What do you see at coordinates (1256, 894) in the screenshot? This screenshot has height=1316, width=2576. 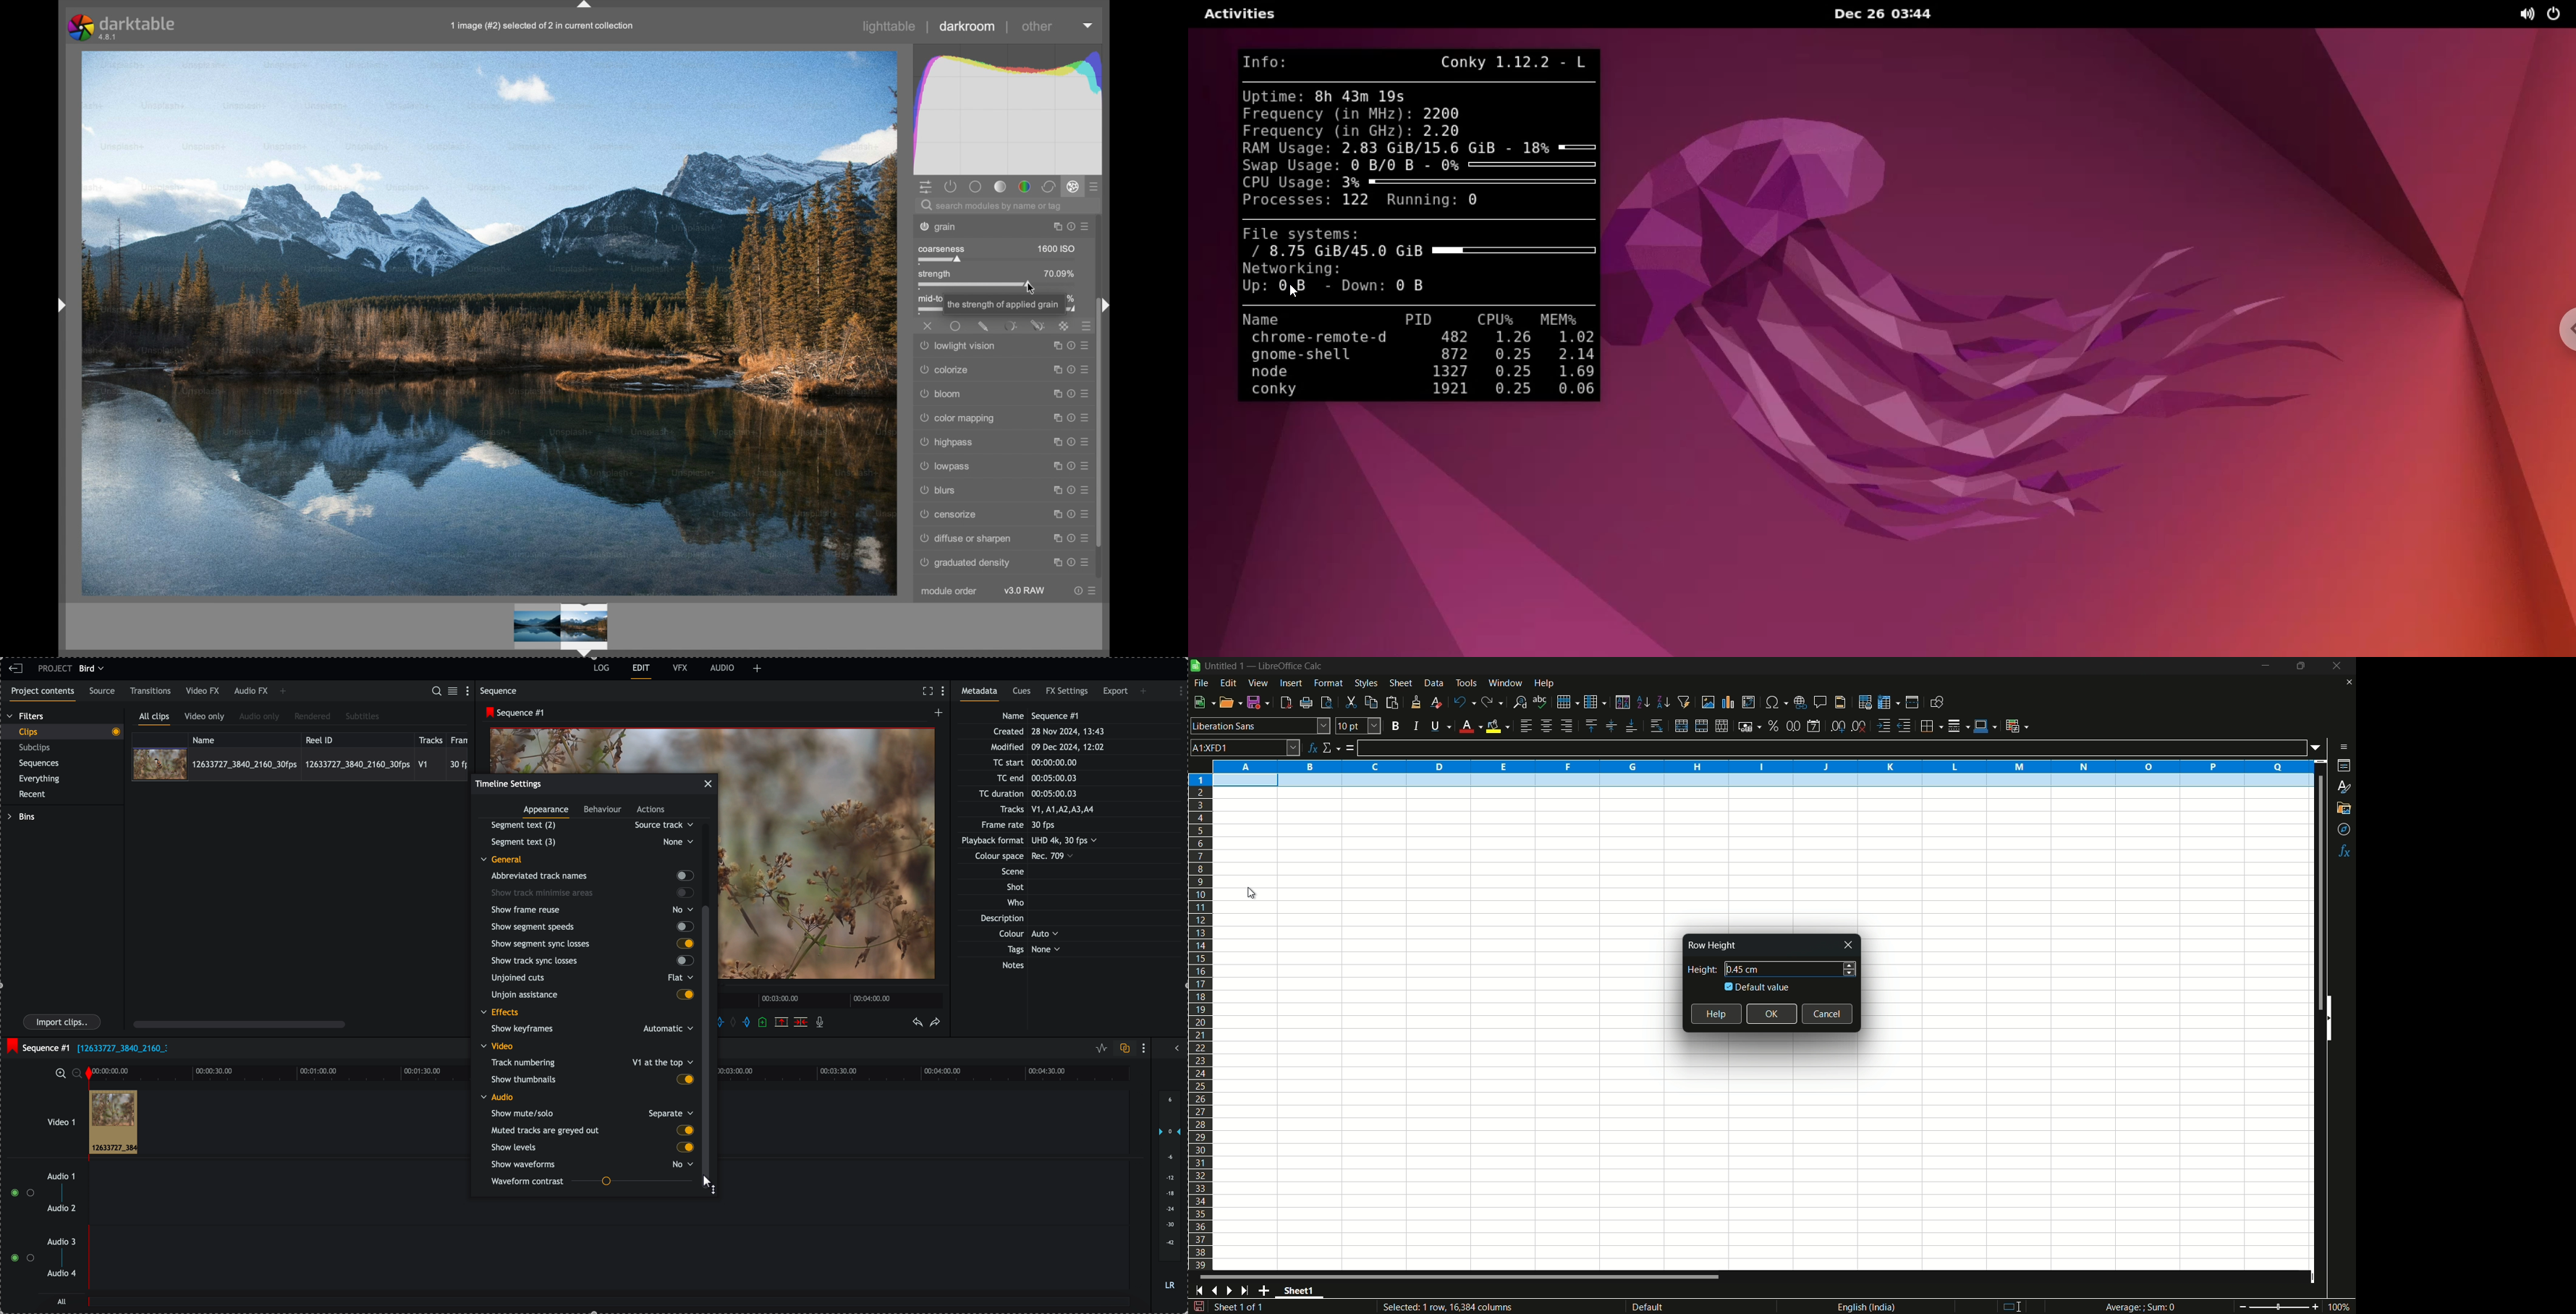 I see `cursor` at bounding box center [1256, 894].